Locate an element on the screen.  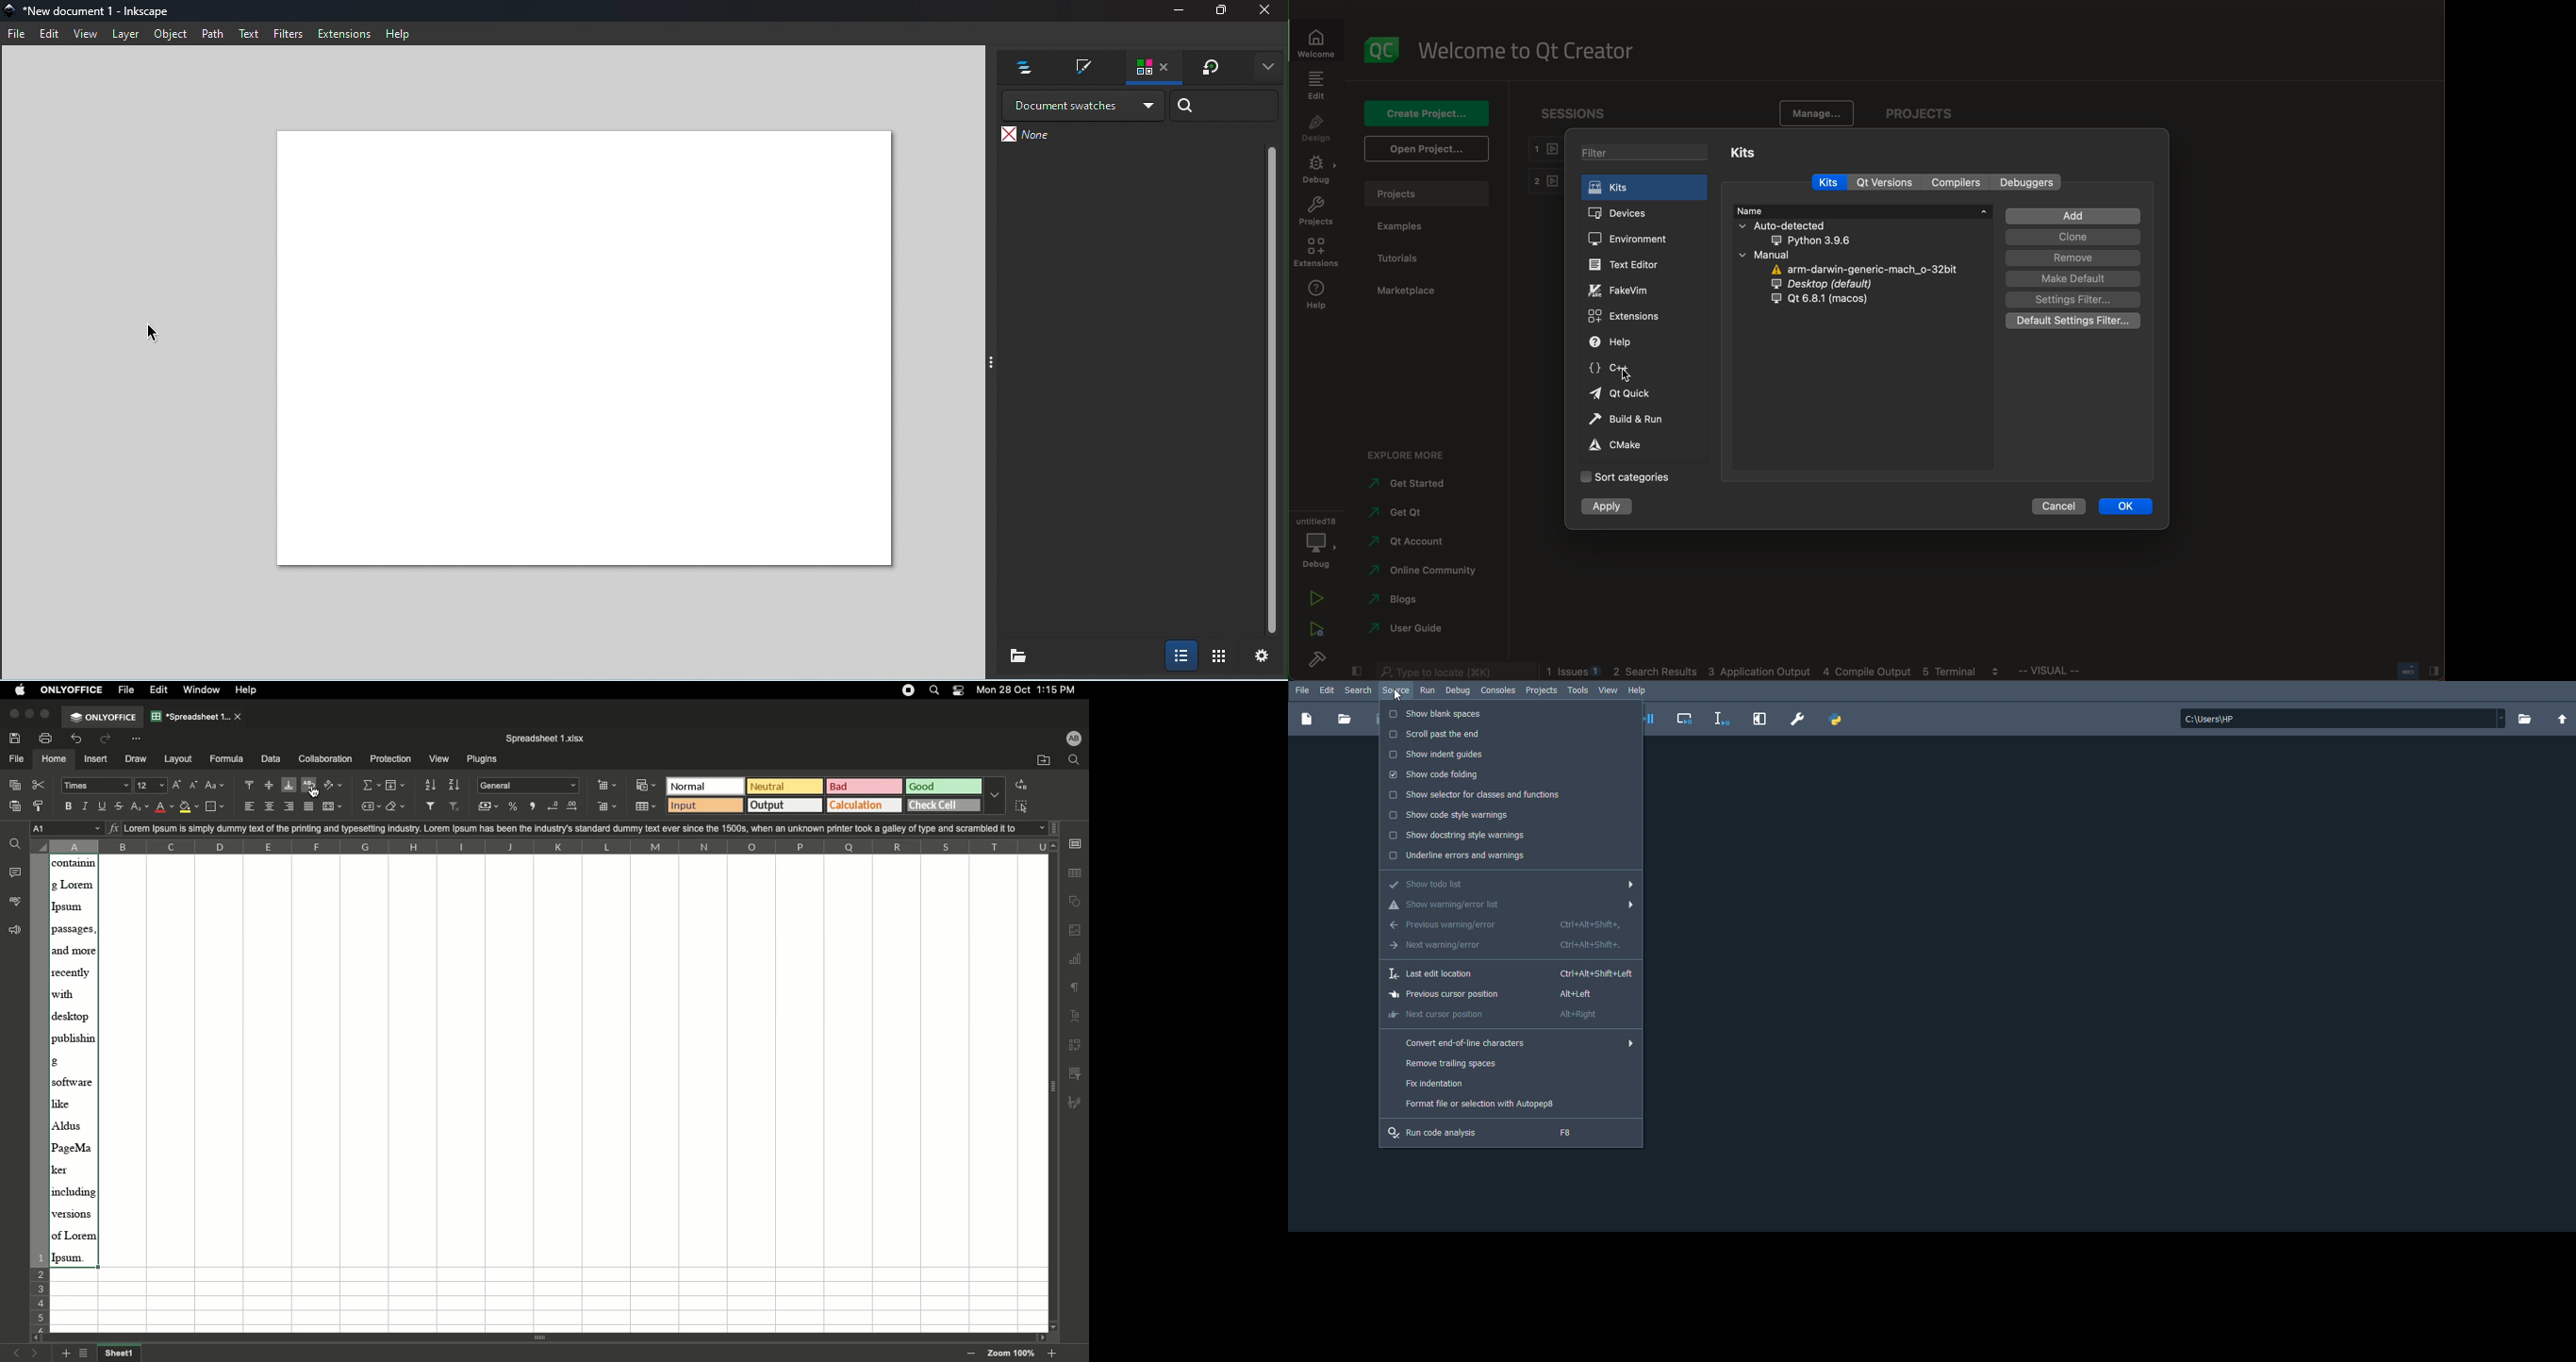
Source is located at coordinates (1398, 690).